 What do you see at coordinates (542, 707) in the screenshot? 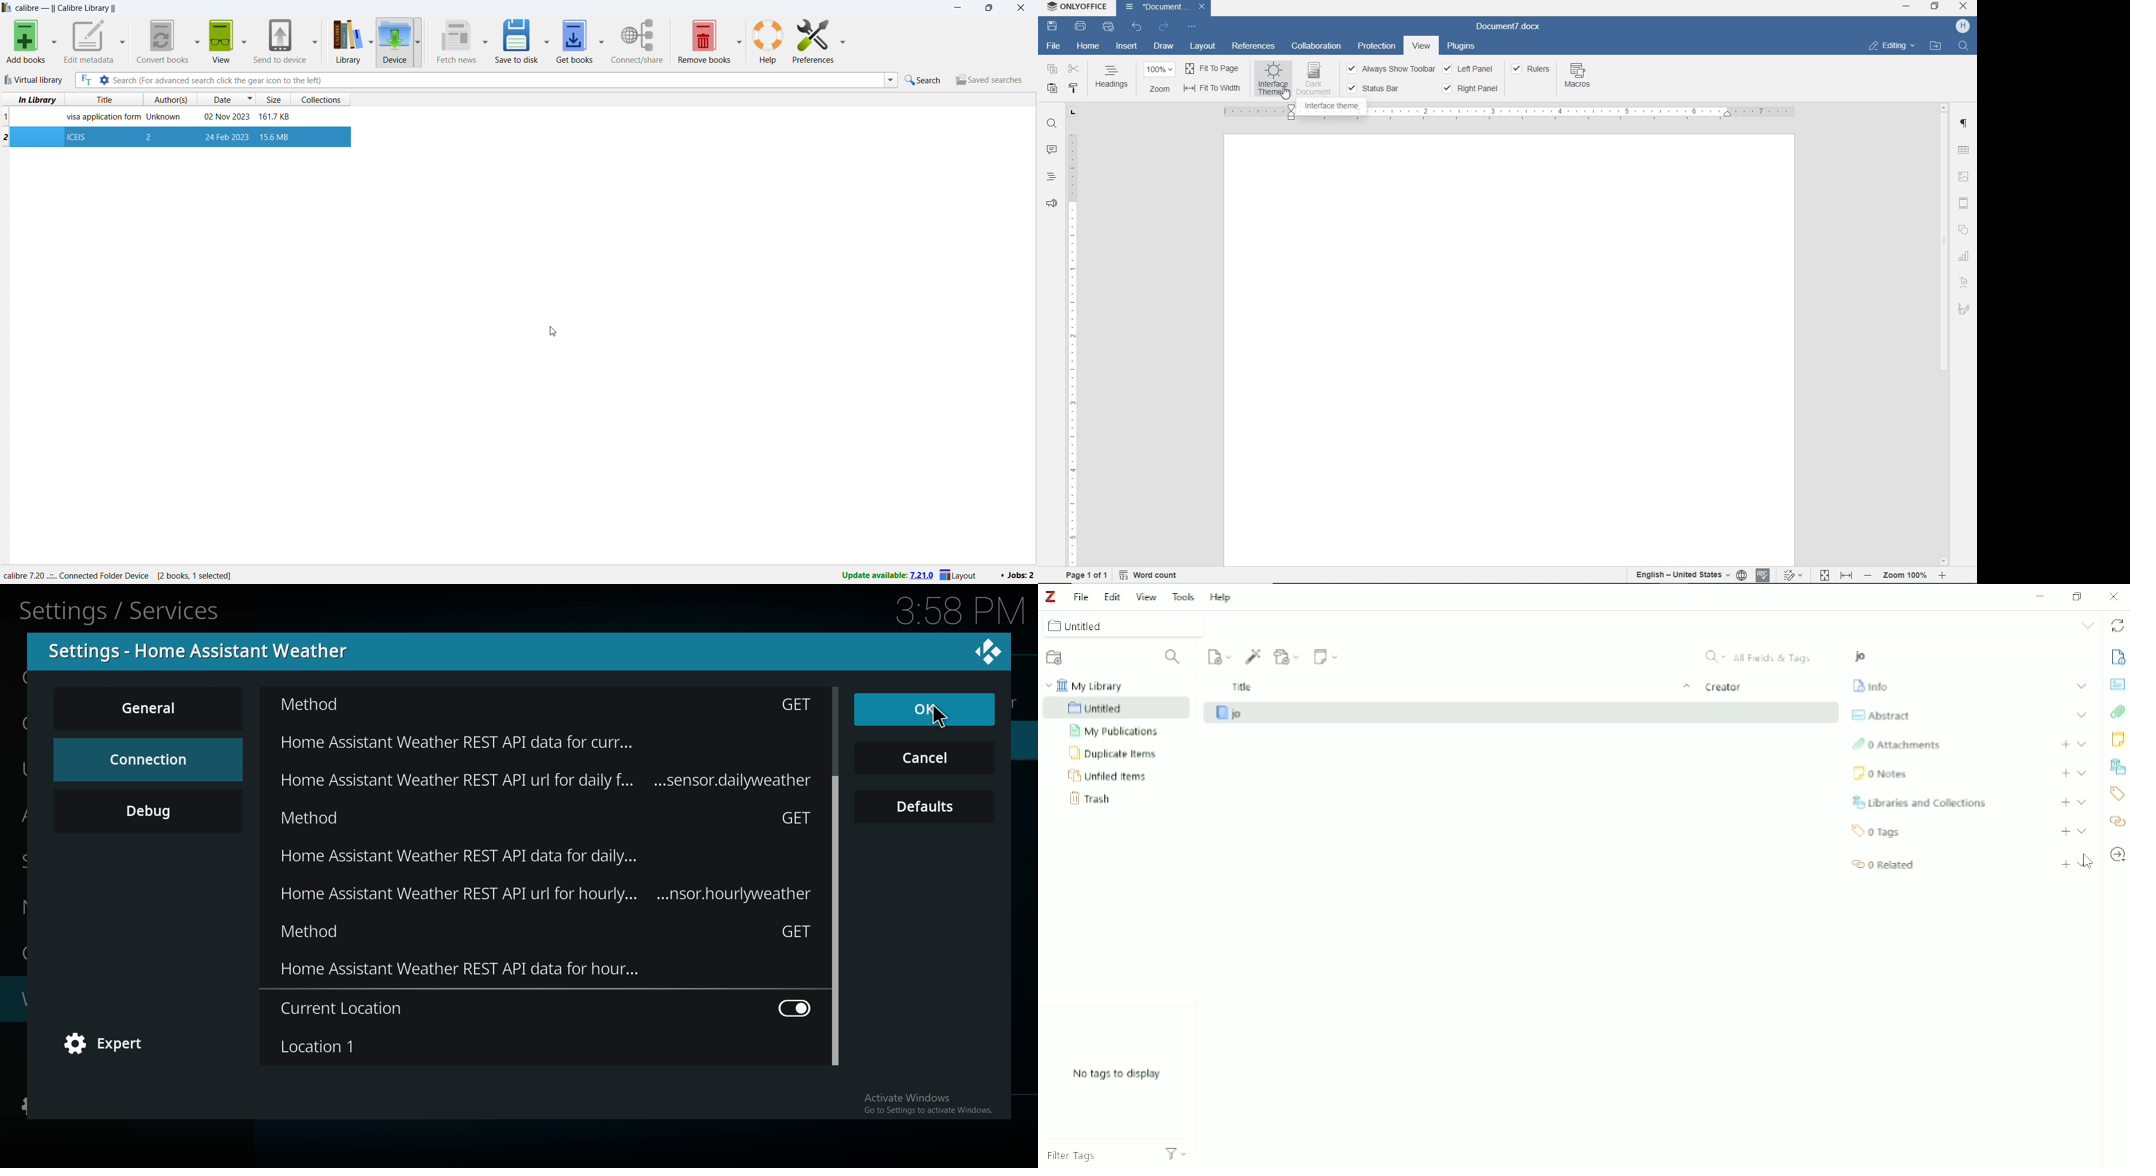
I see `Method` at bounding box center [542, 707].